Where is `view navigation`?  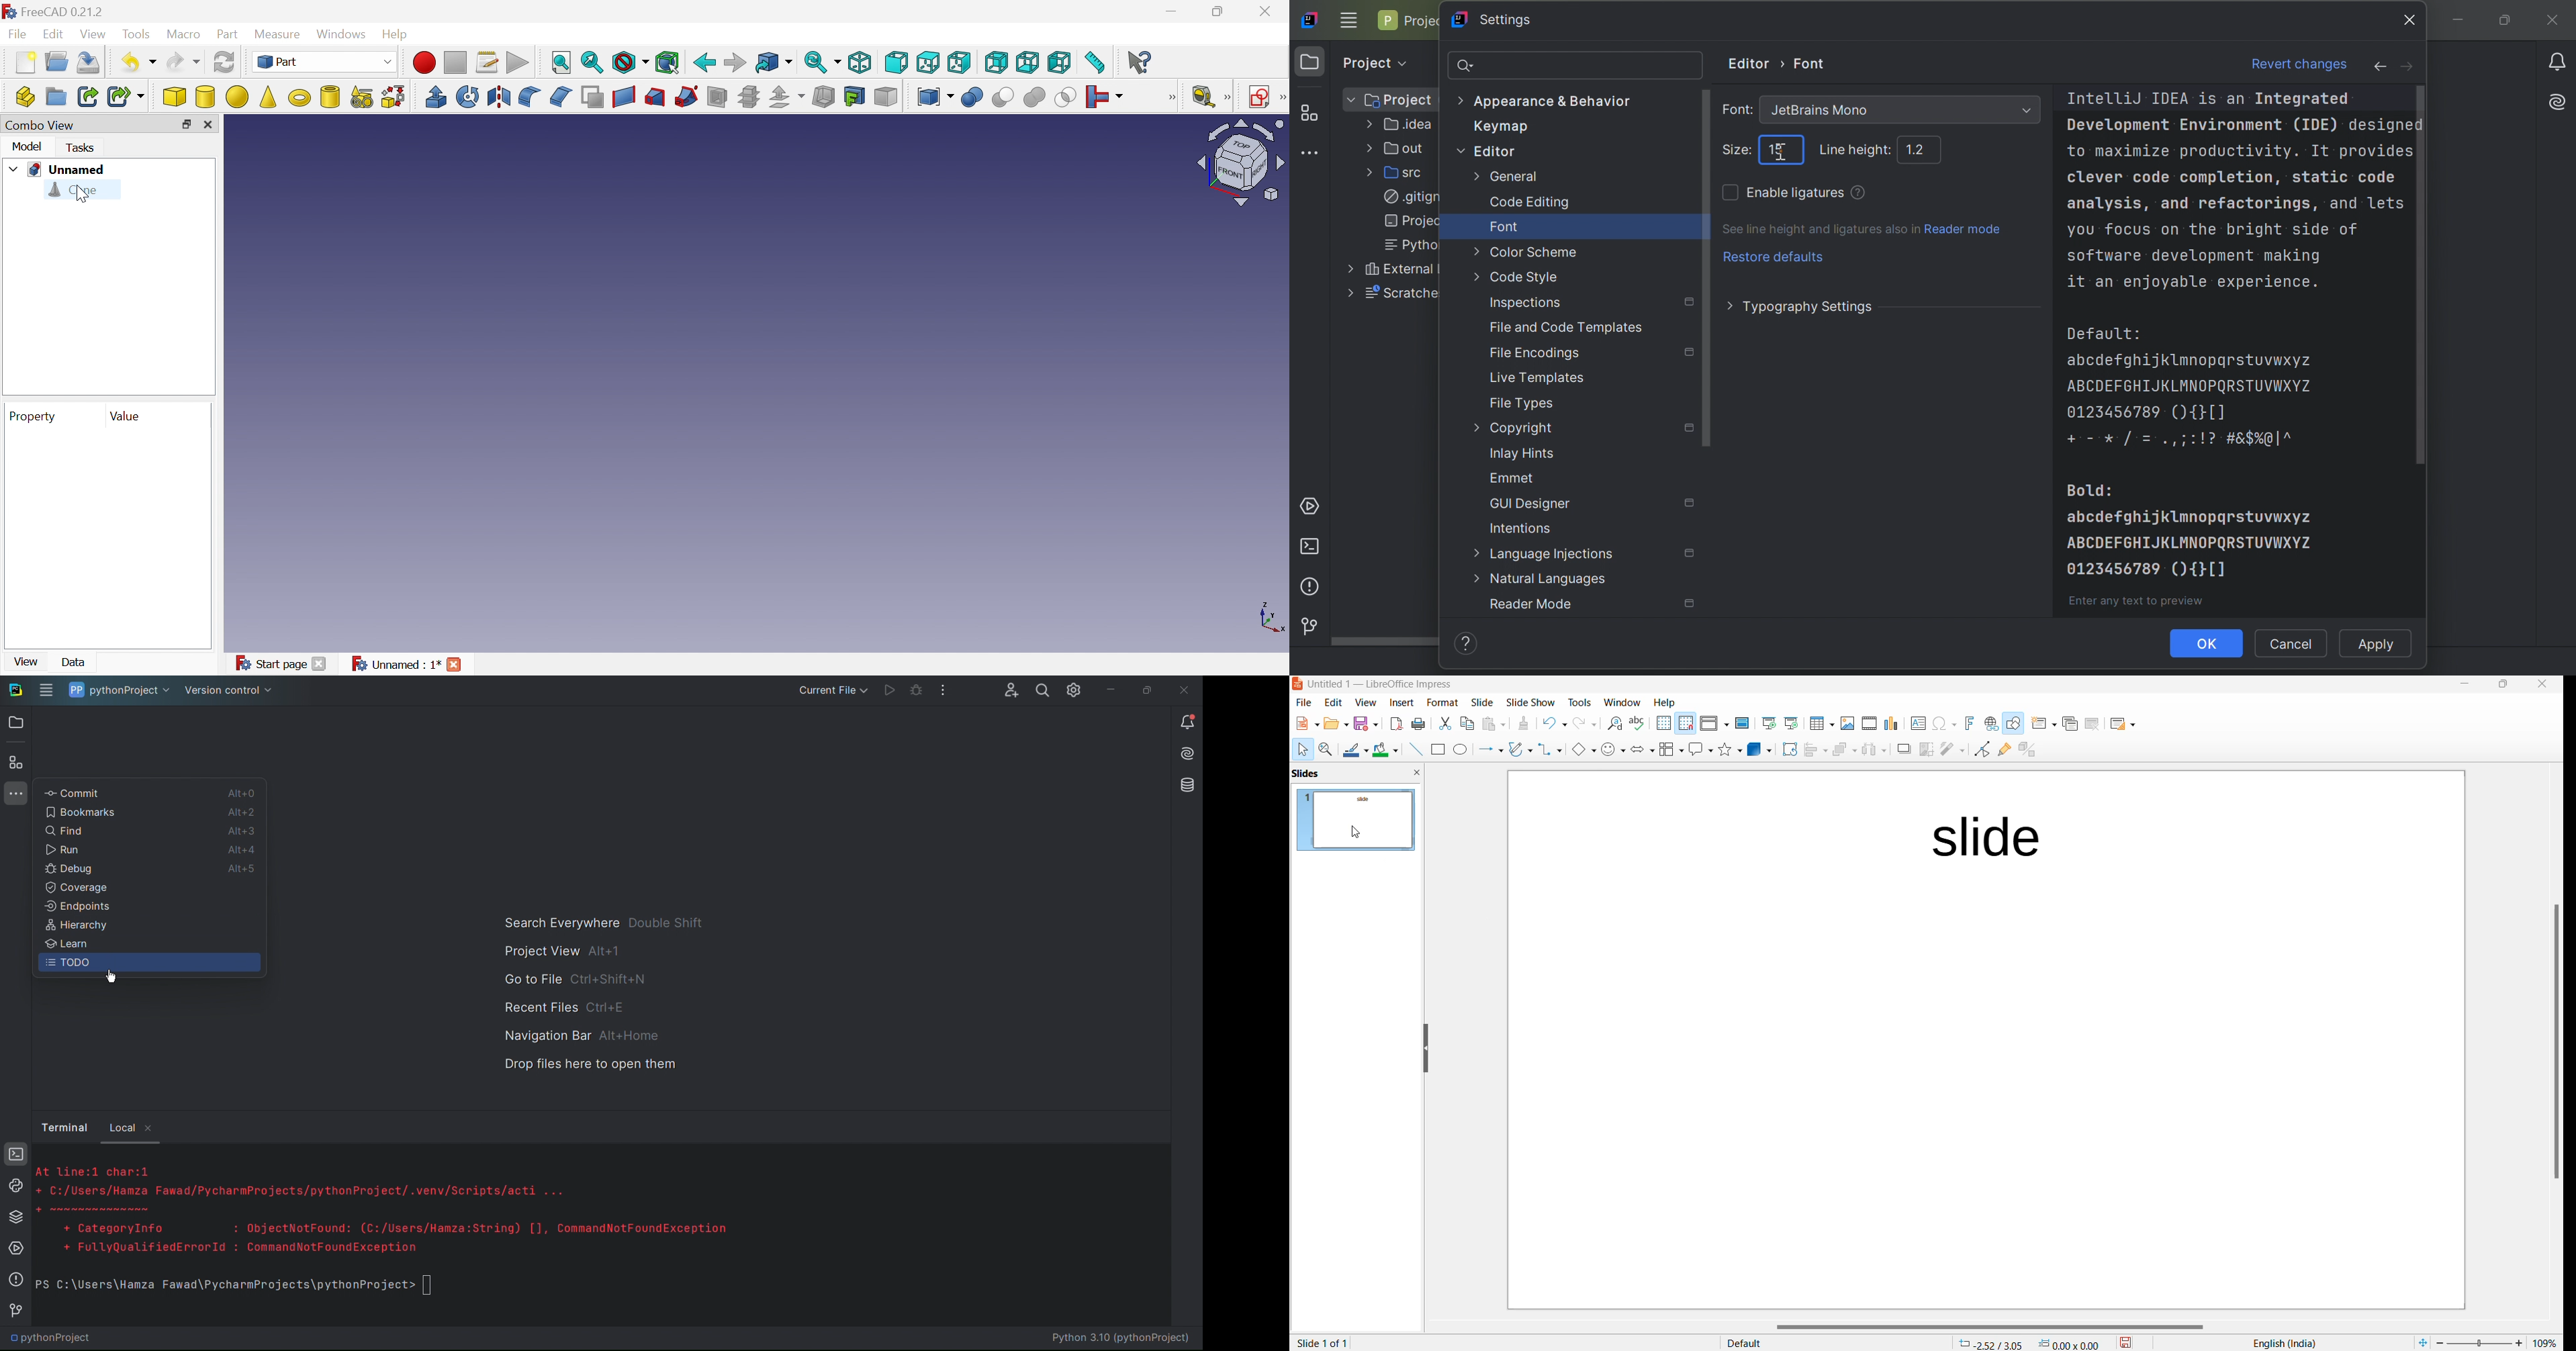
view navigation is located at coordinates (1366, 701).